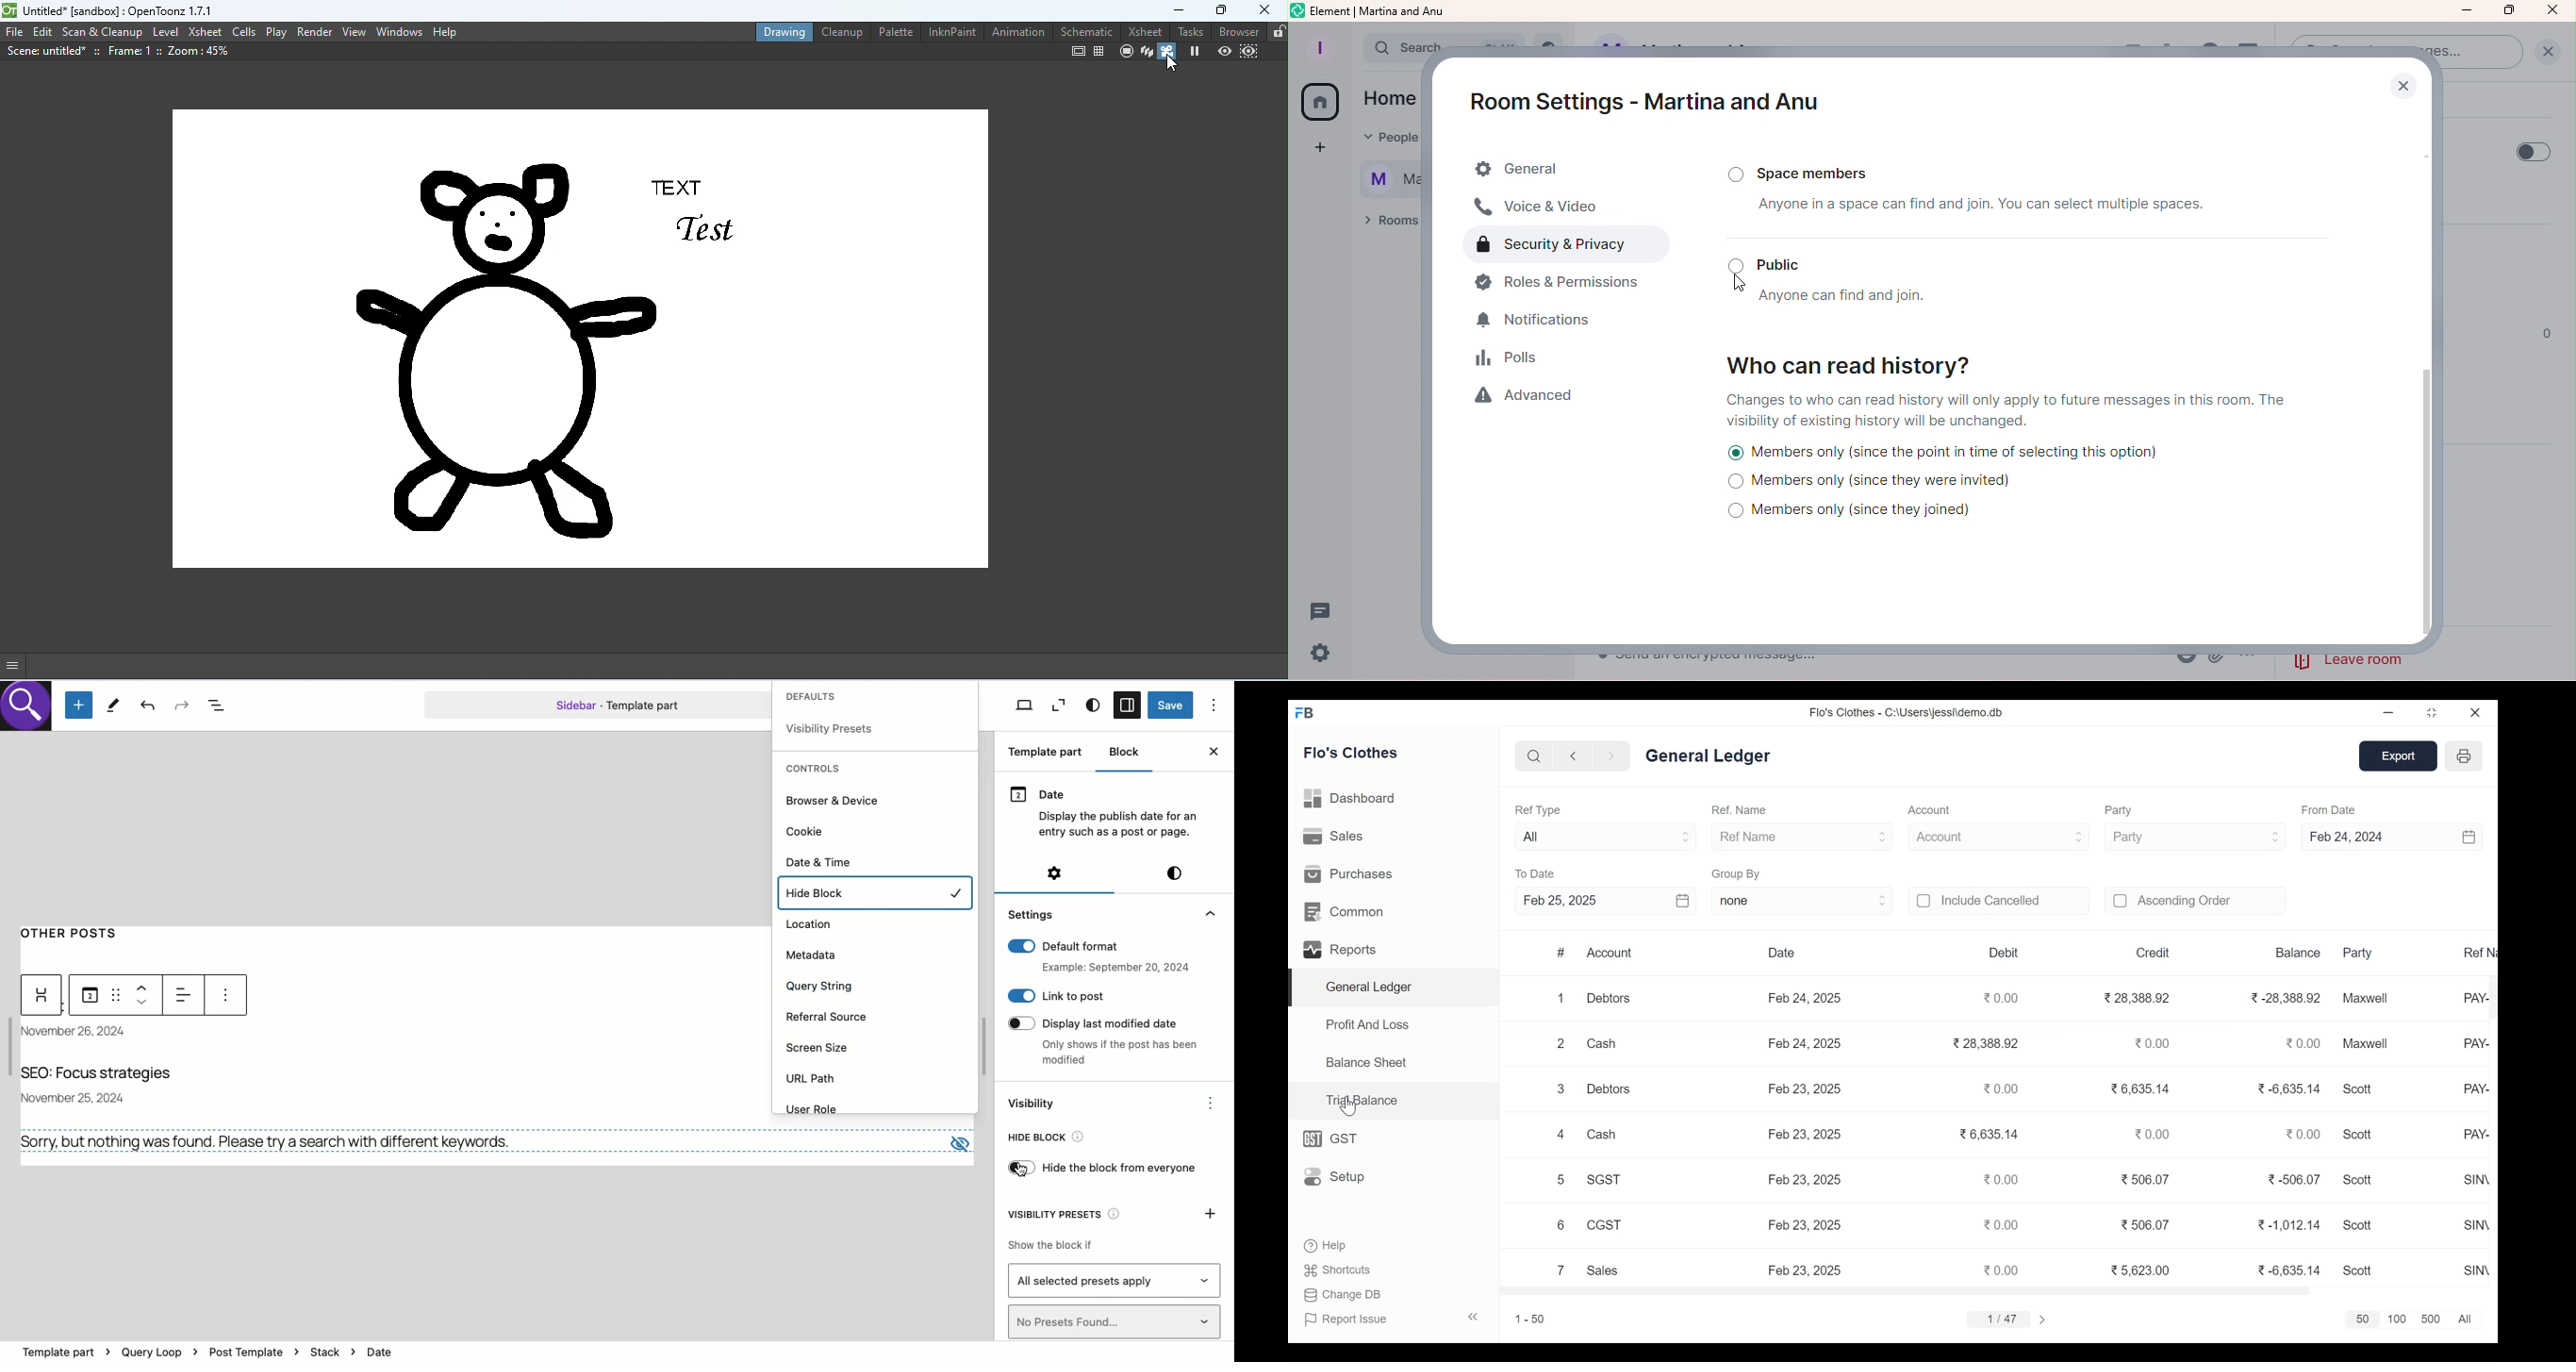 The width and height of the screenshot is (2576, 1372). I want to click on Party, so click(2194, 837).